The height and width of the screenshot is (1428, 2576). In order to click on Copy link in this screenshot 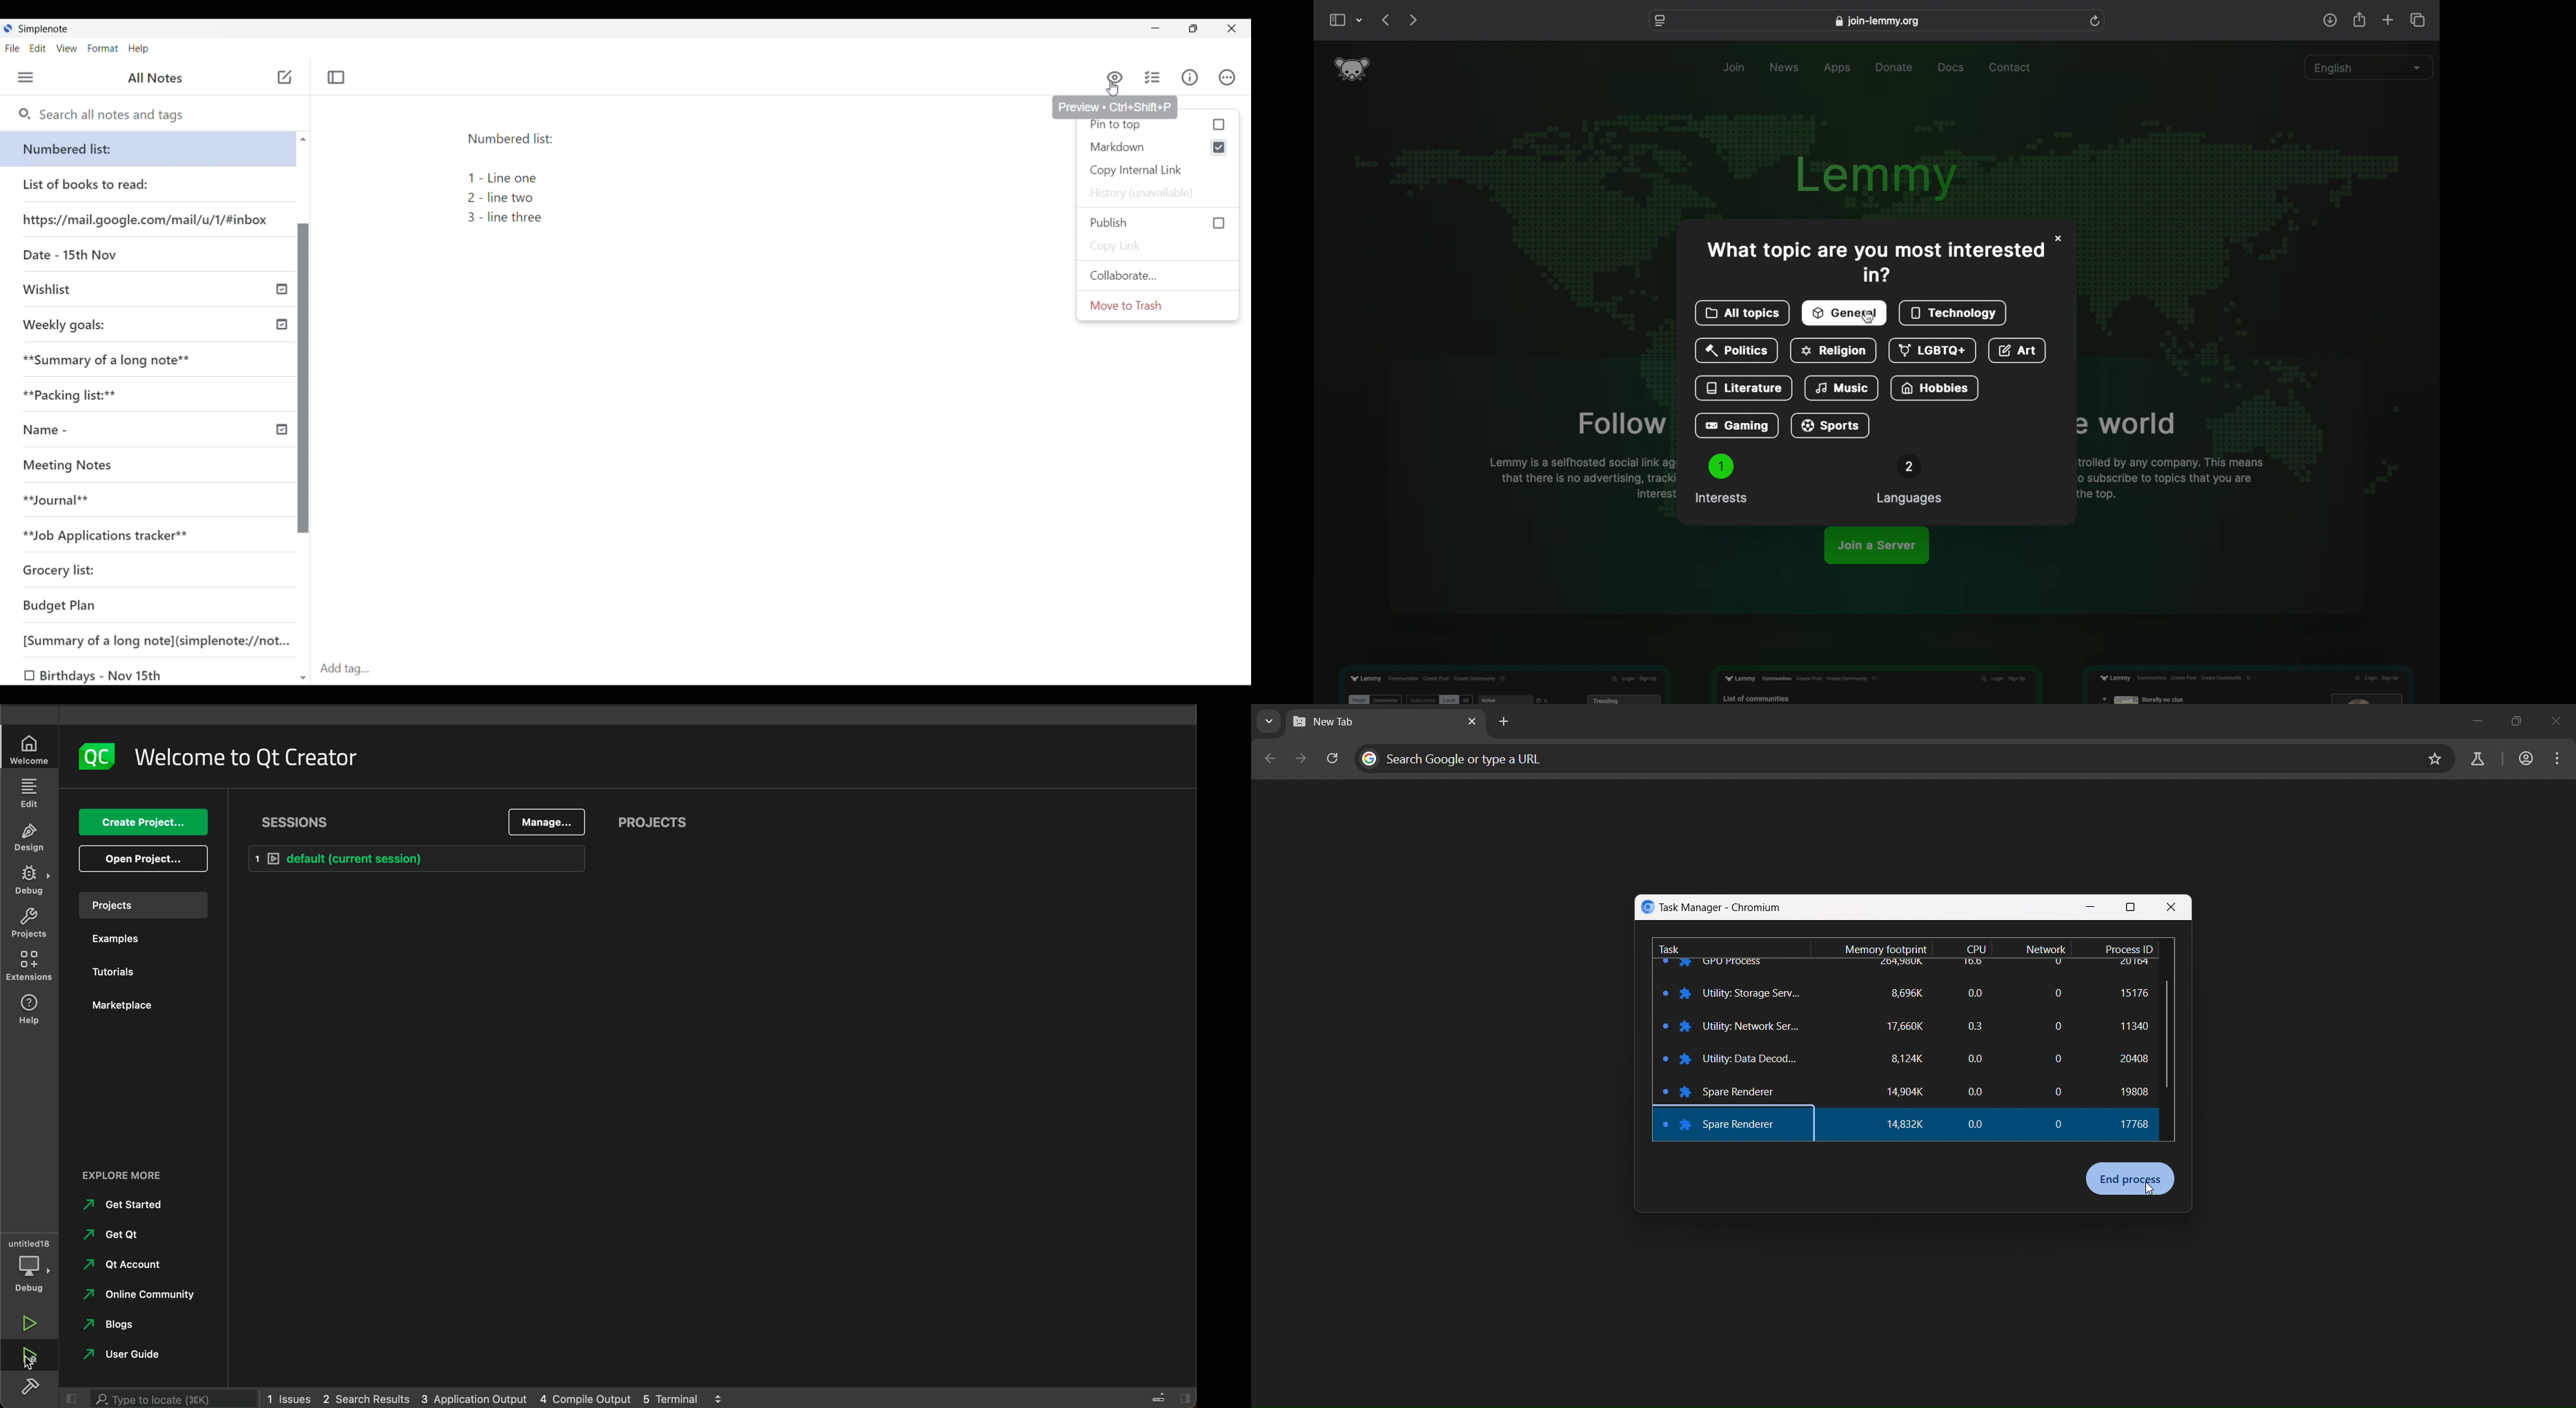, I will do `click(1158, 246)`.